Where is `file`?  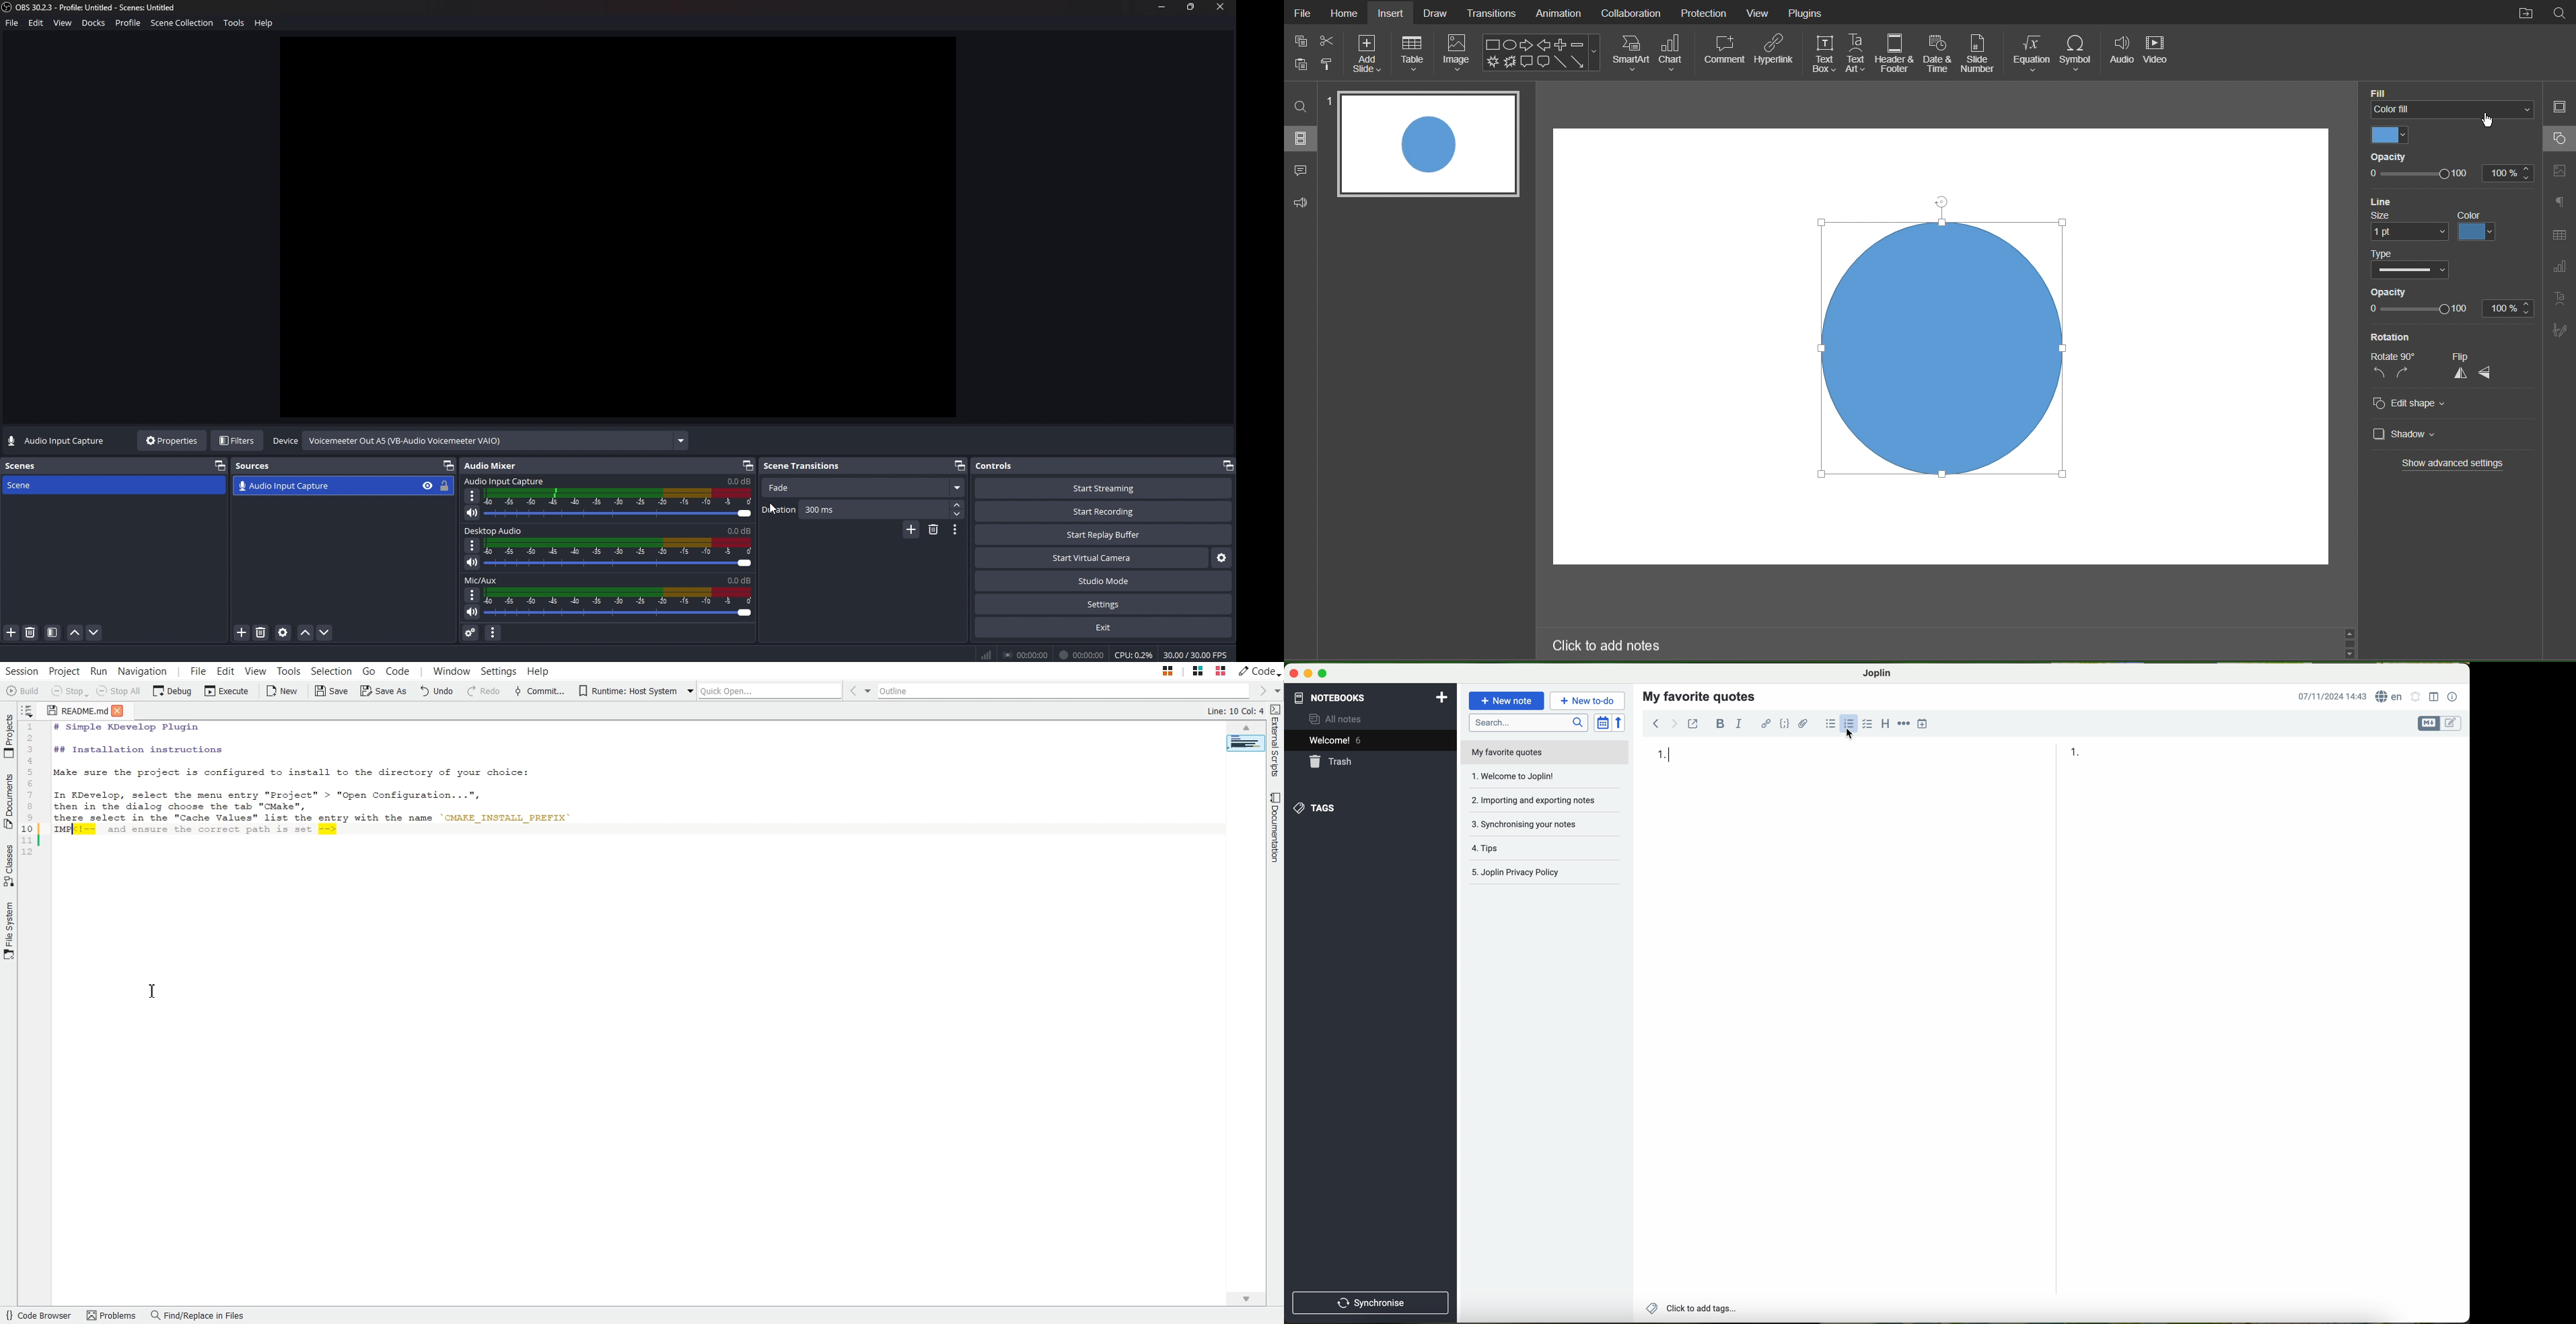 file is located at coordinates (11, 26).